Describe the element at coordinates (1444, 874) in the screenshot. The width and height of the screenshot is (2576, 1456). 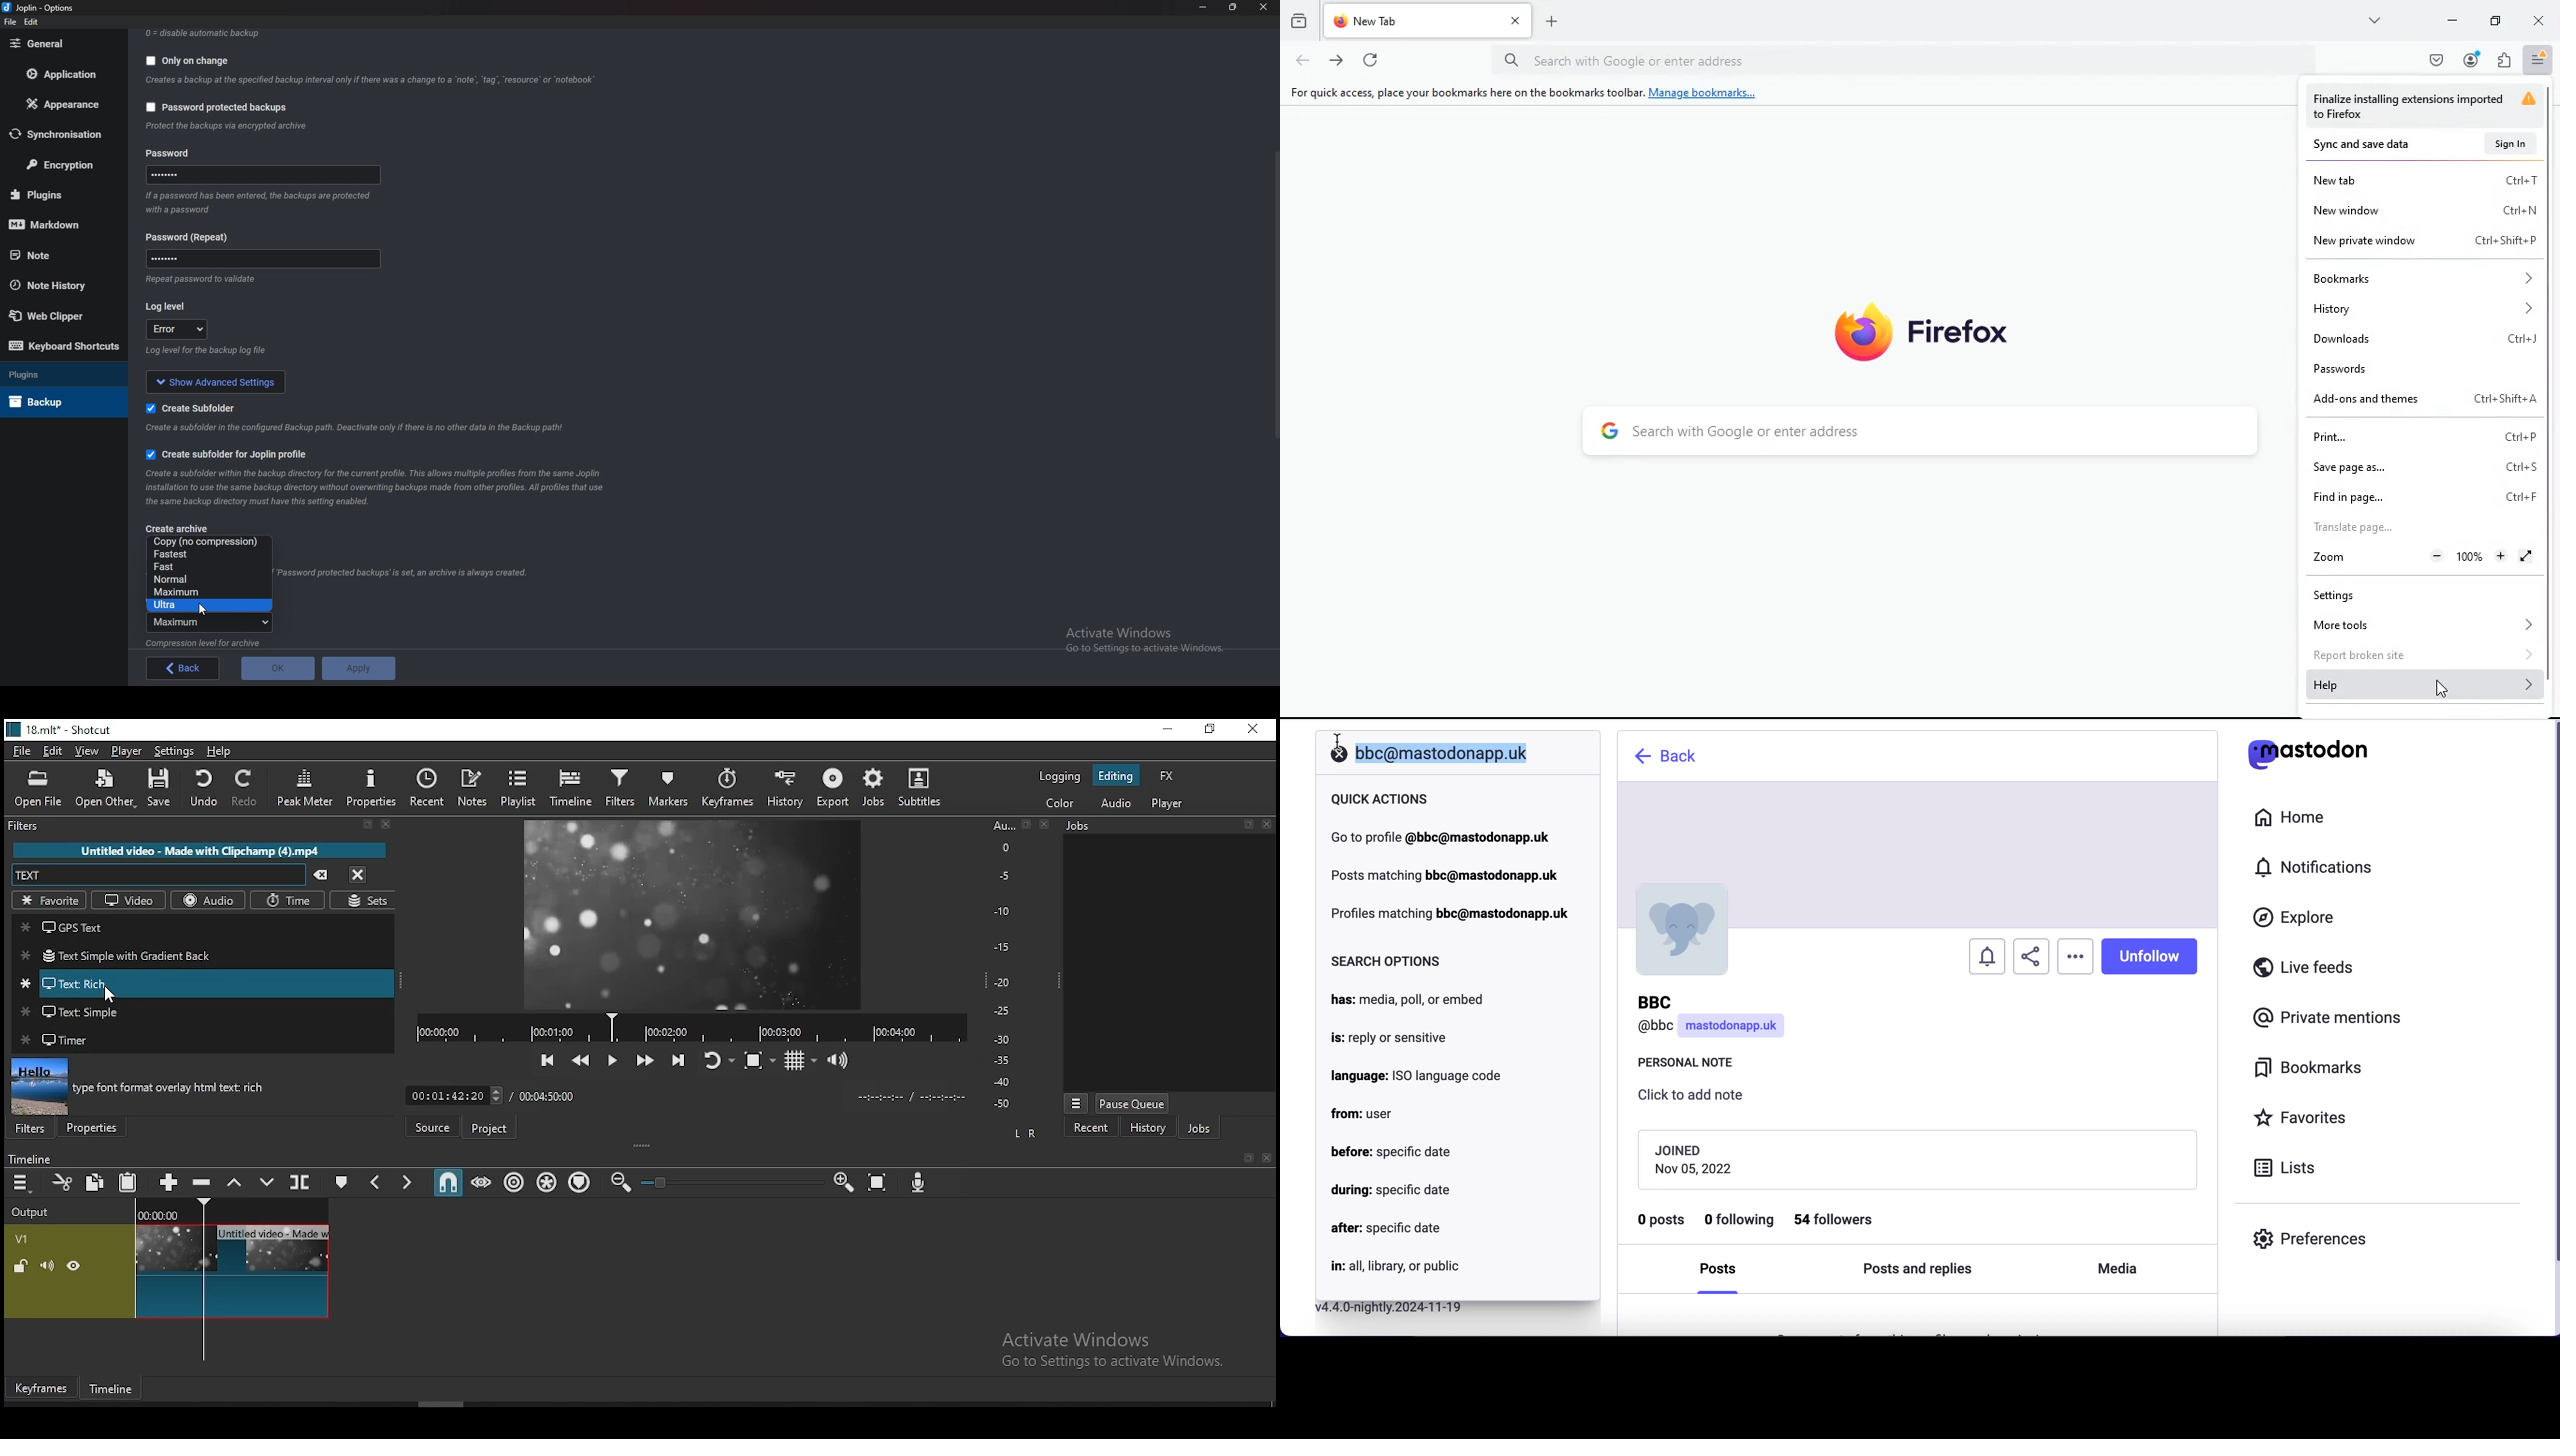
I see `post matching` at that location.